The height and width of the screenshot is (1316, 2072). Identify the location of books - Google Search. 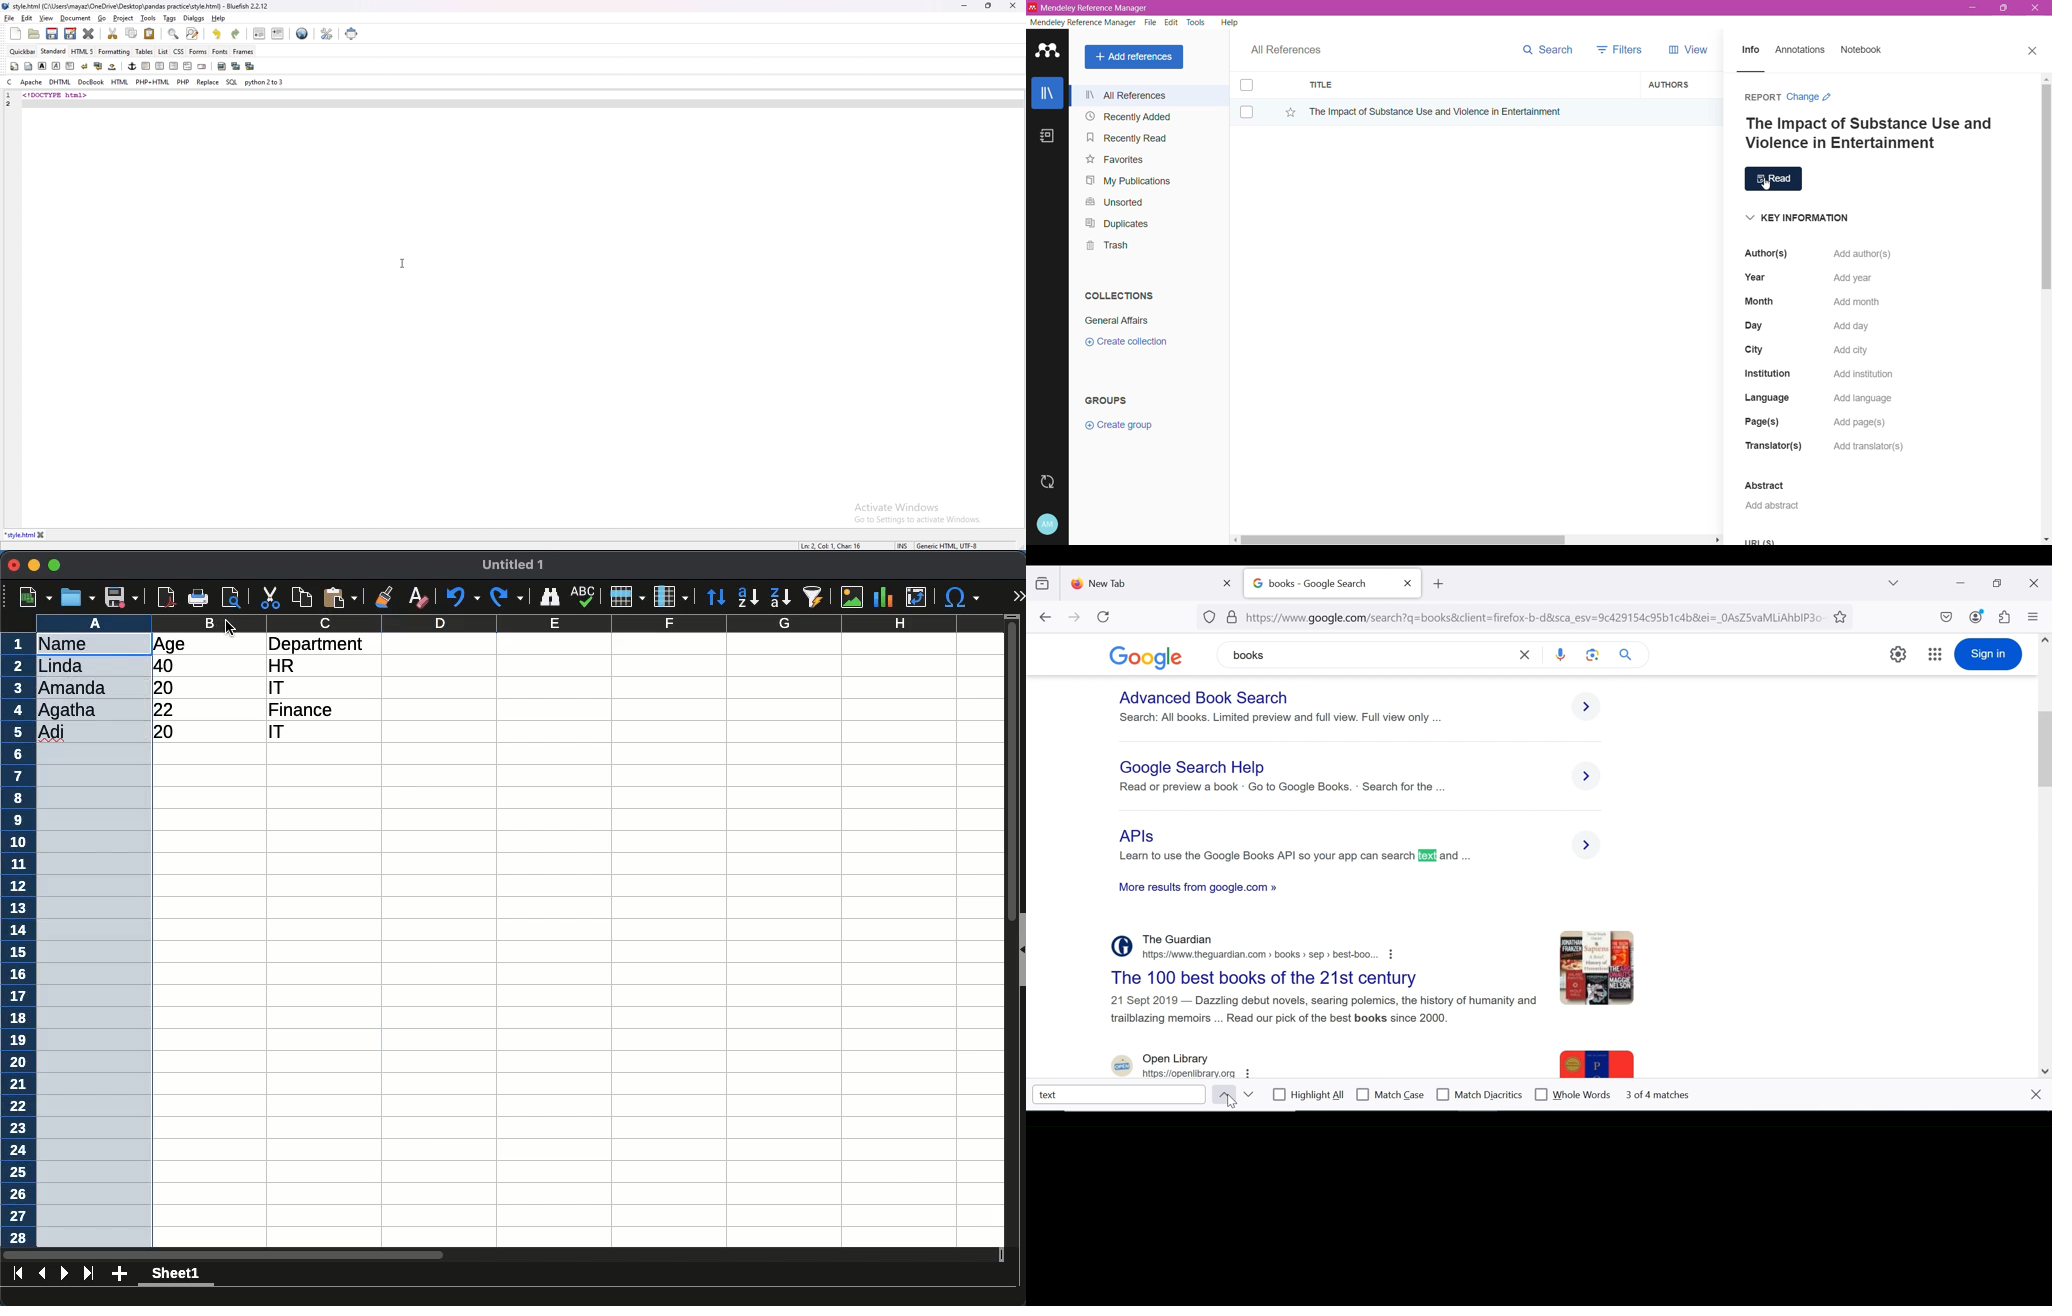
(1320, 584).